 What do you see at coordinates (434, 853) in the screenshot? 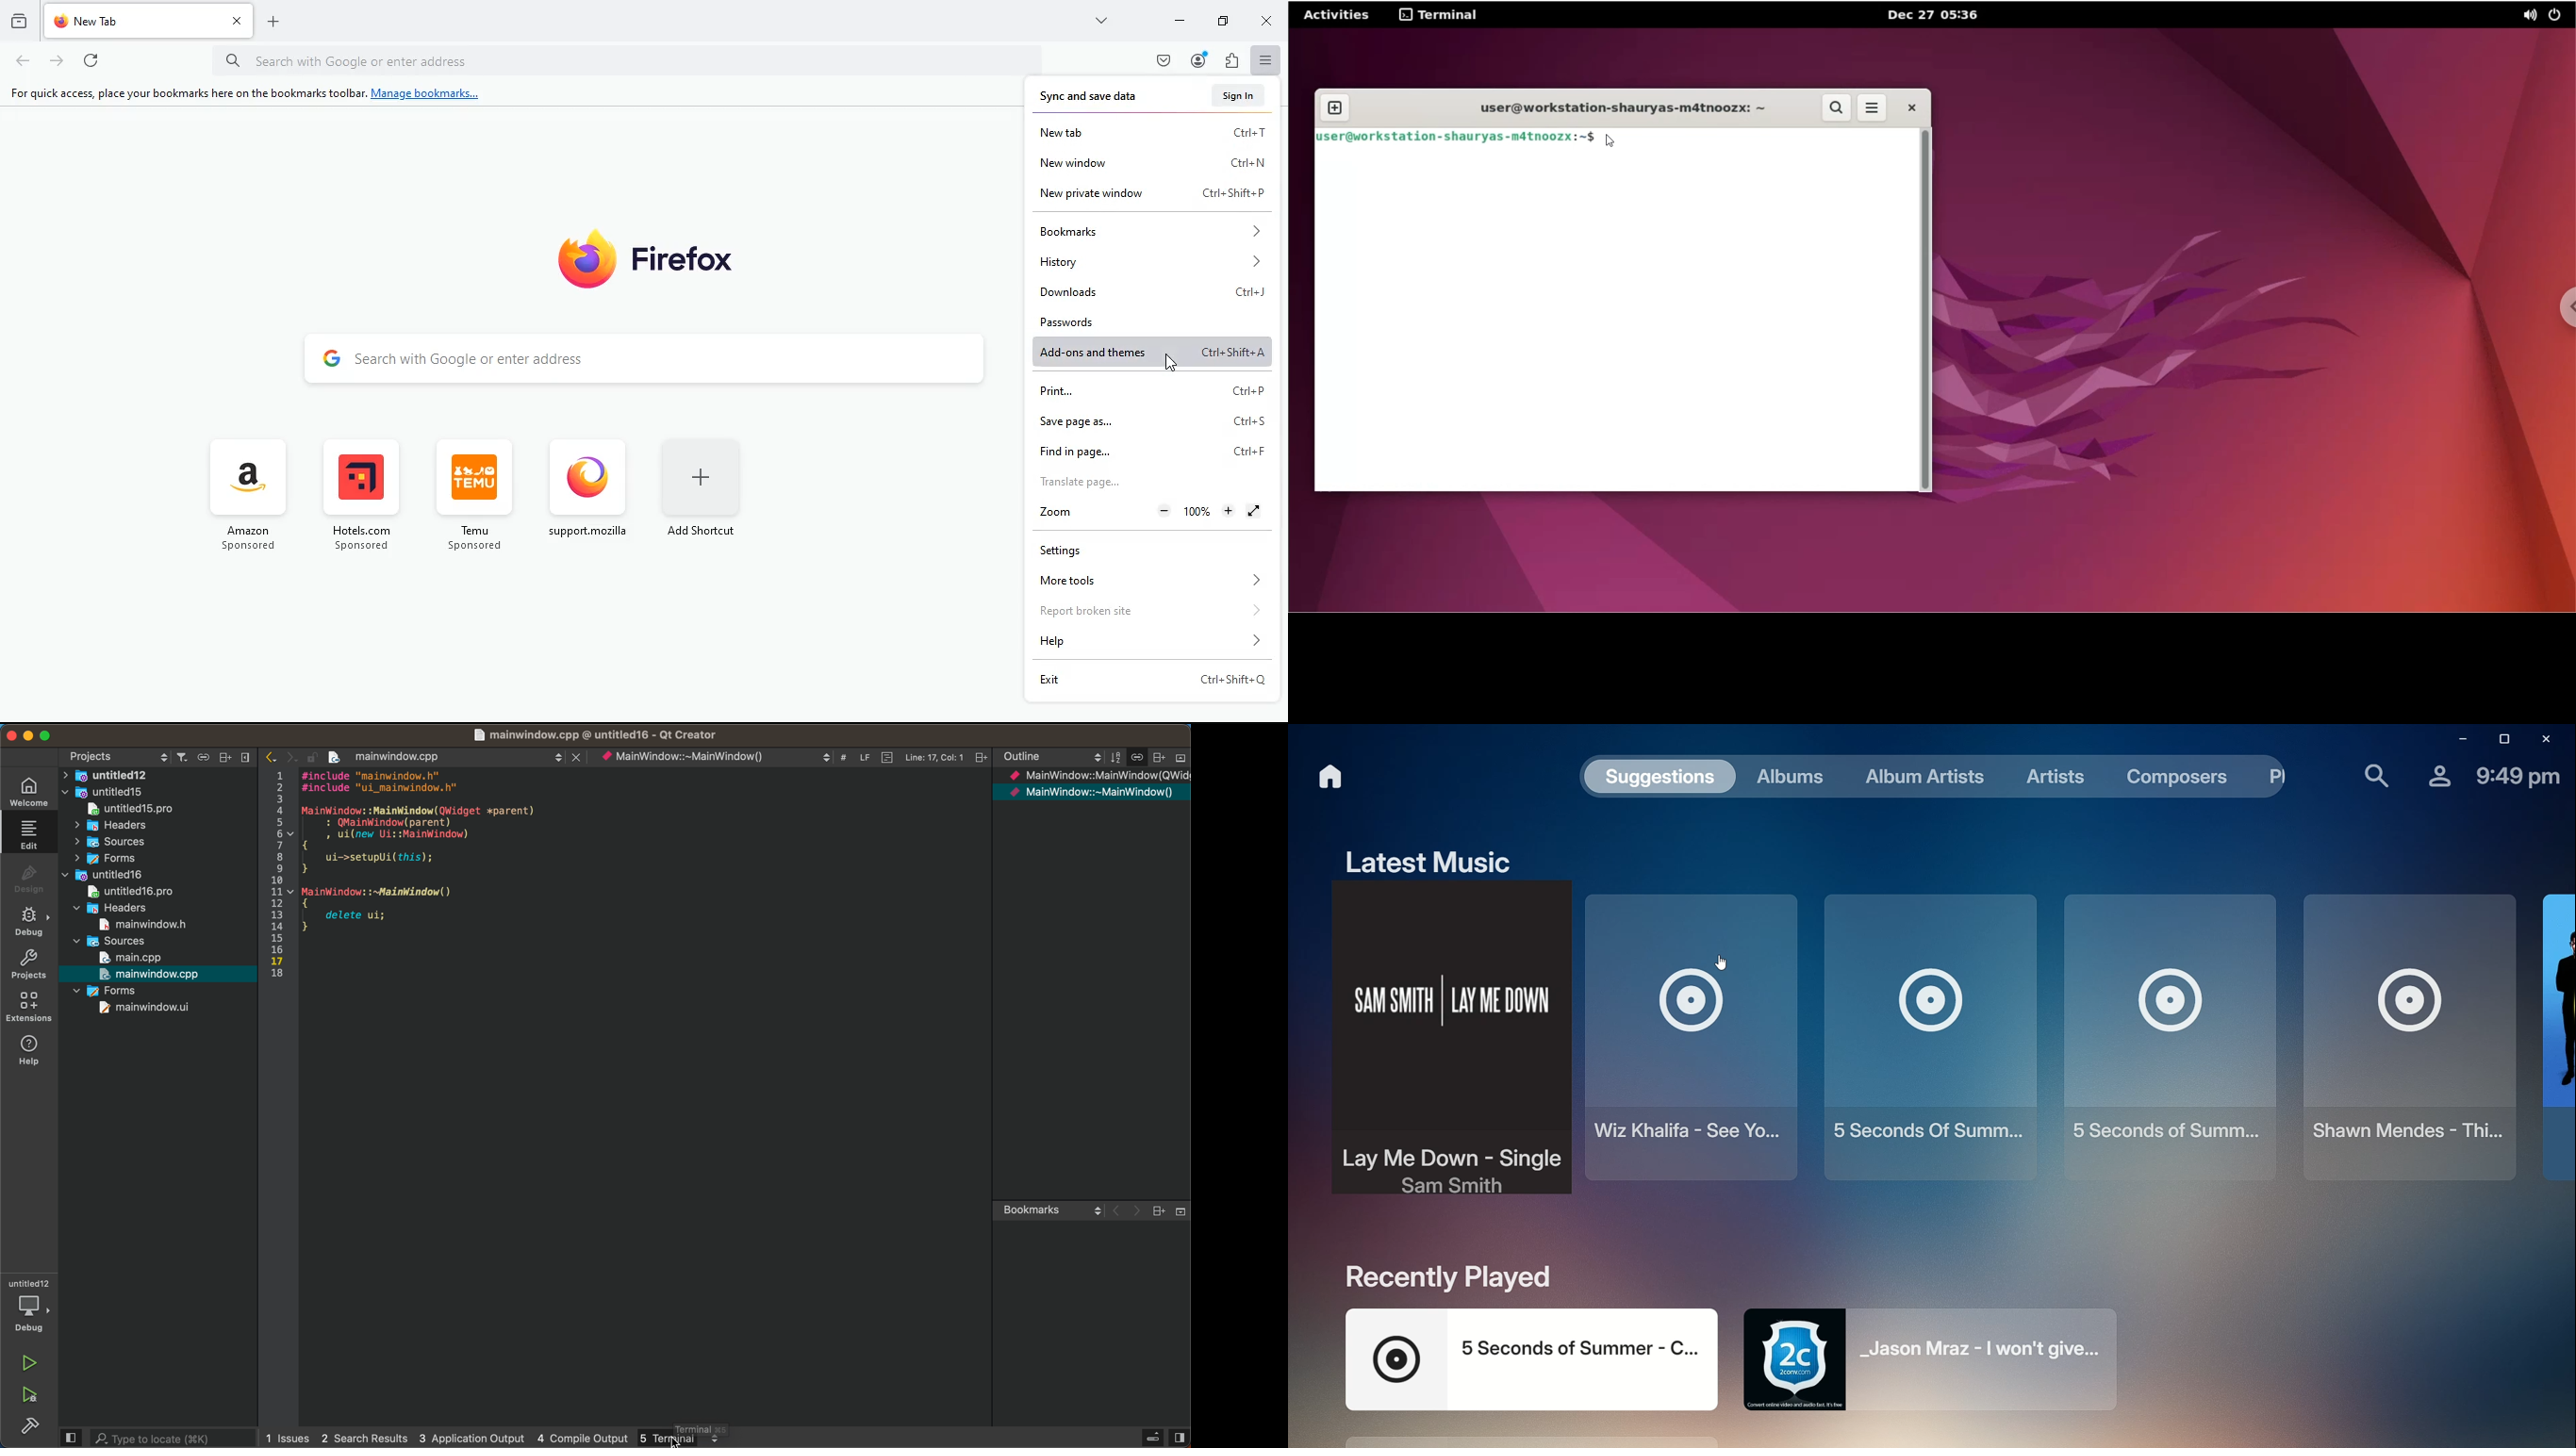
I see `Code block for main window` at bounding box center [434, 853].